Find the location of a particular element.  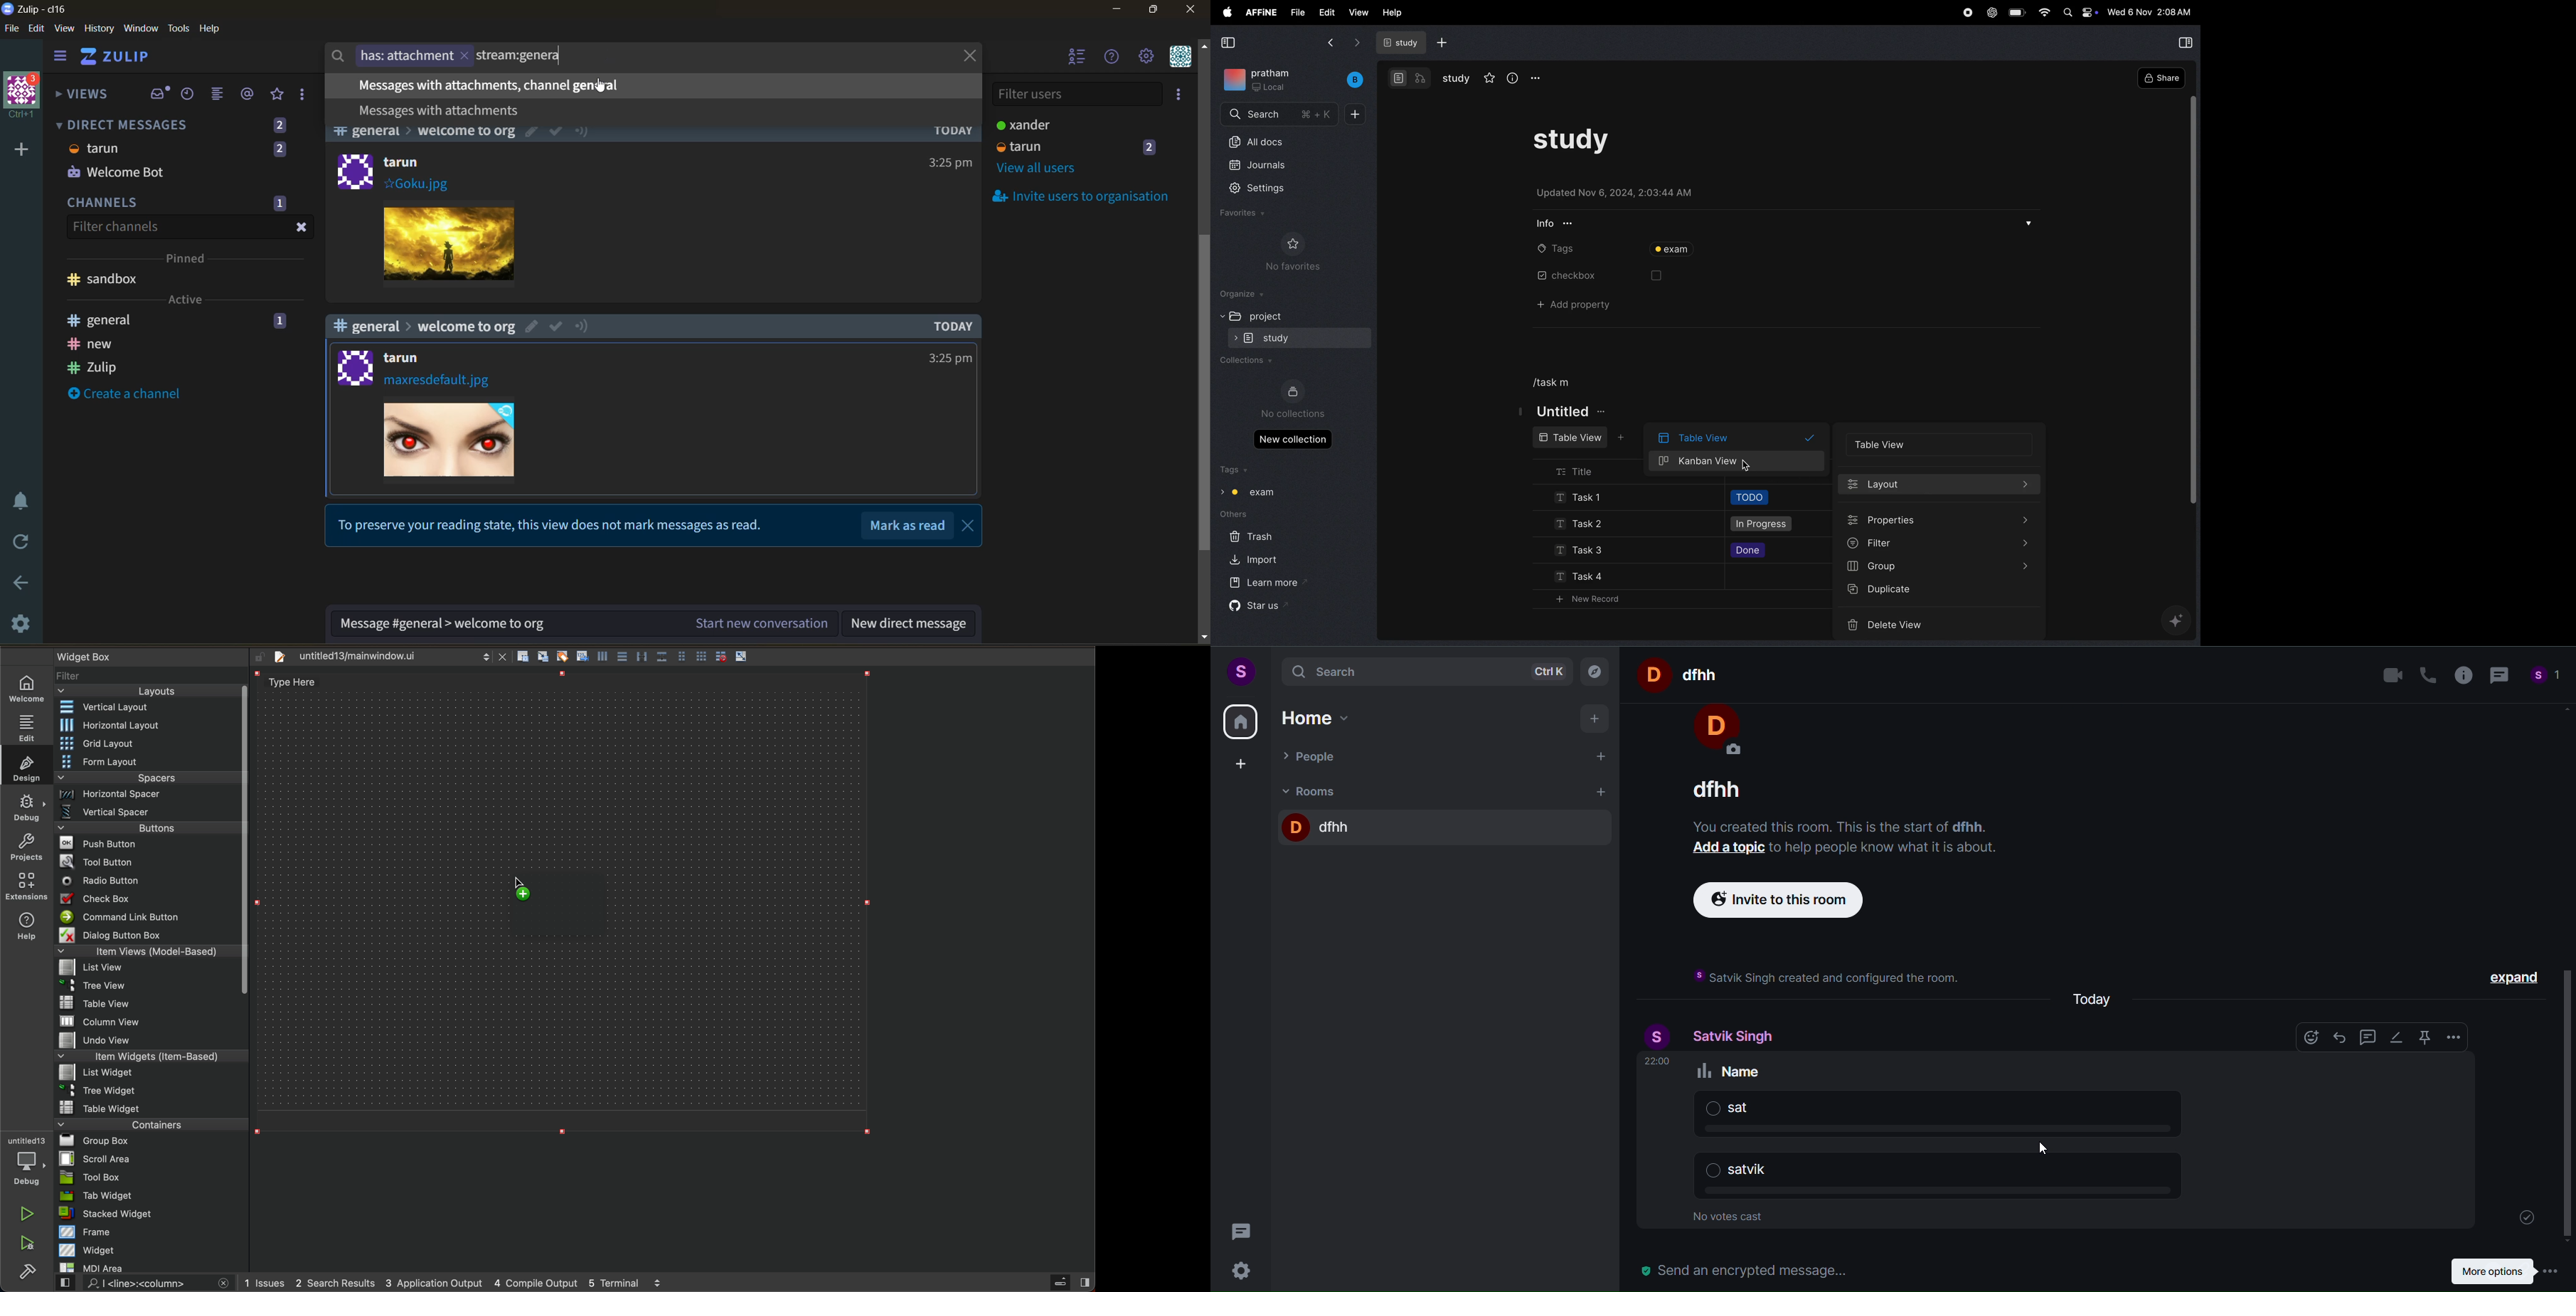

back is located at coordinates (1329, 44).